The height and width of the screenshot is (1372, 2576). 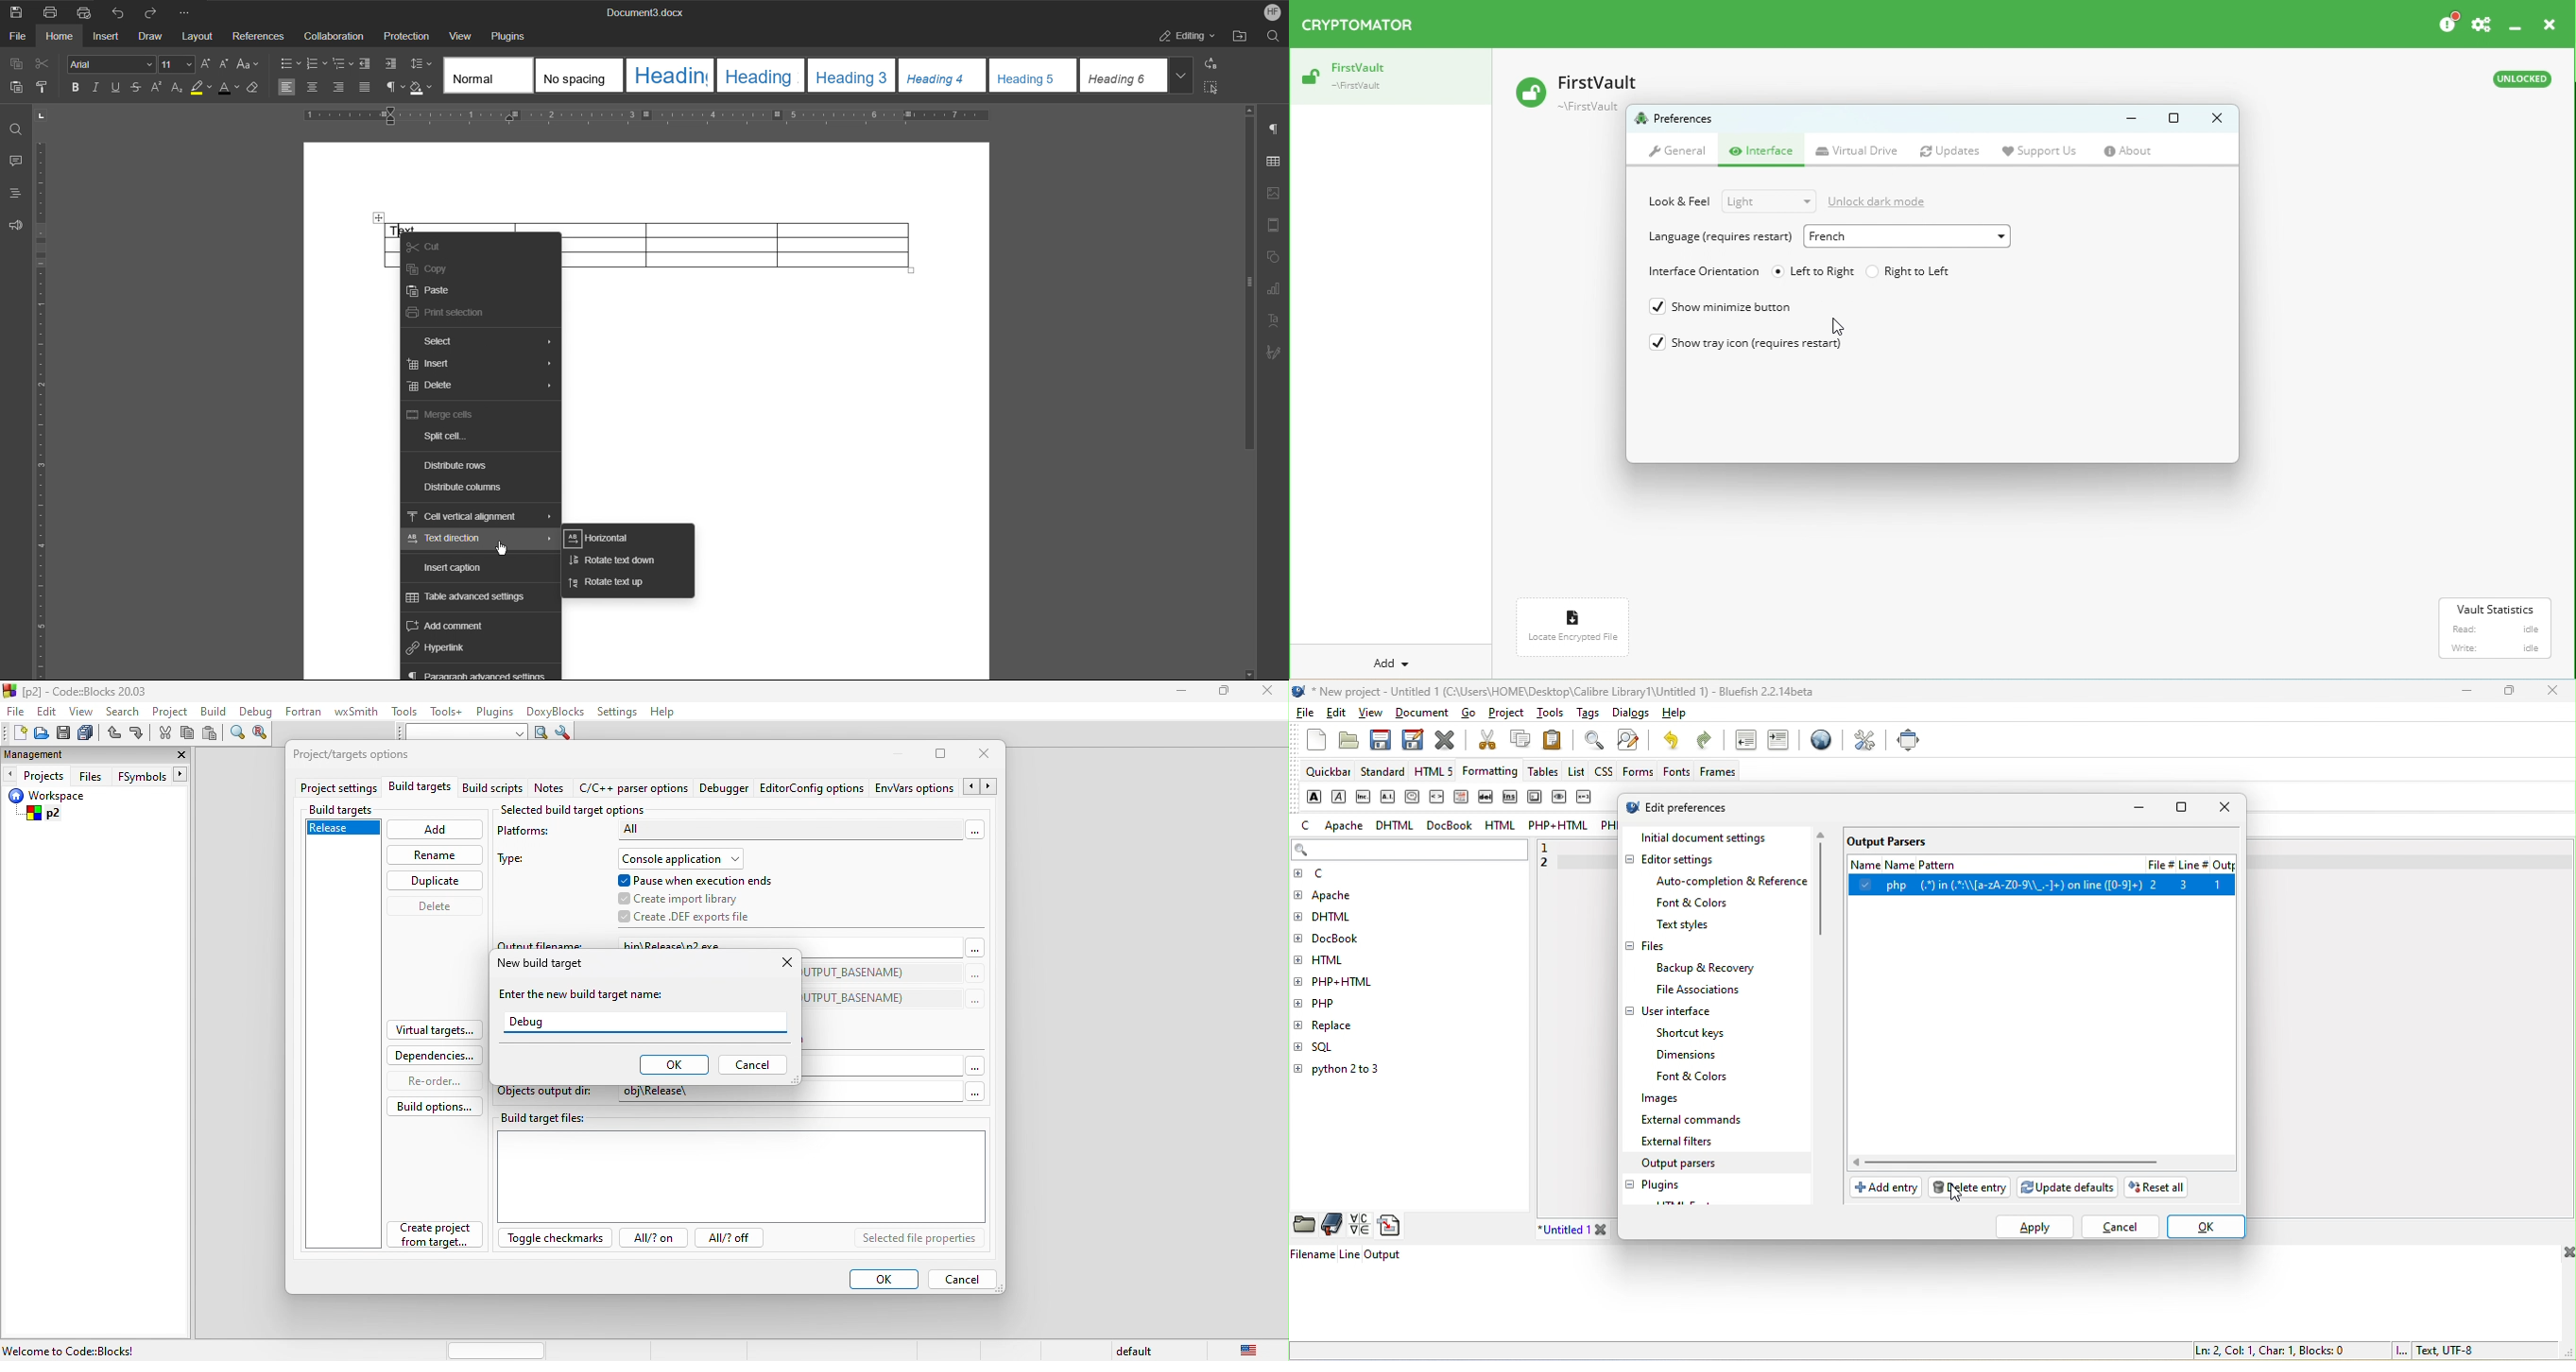 I want to click on Insert, so click(x=432, y=365).